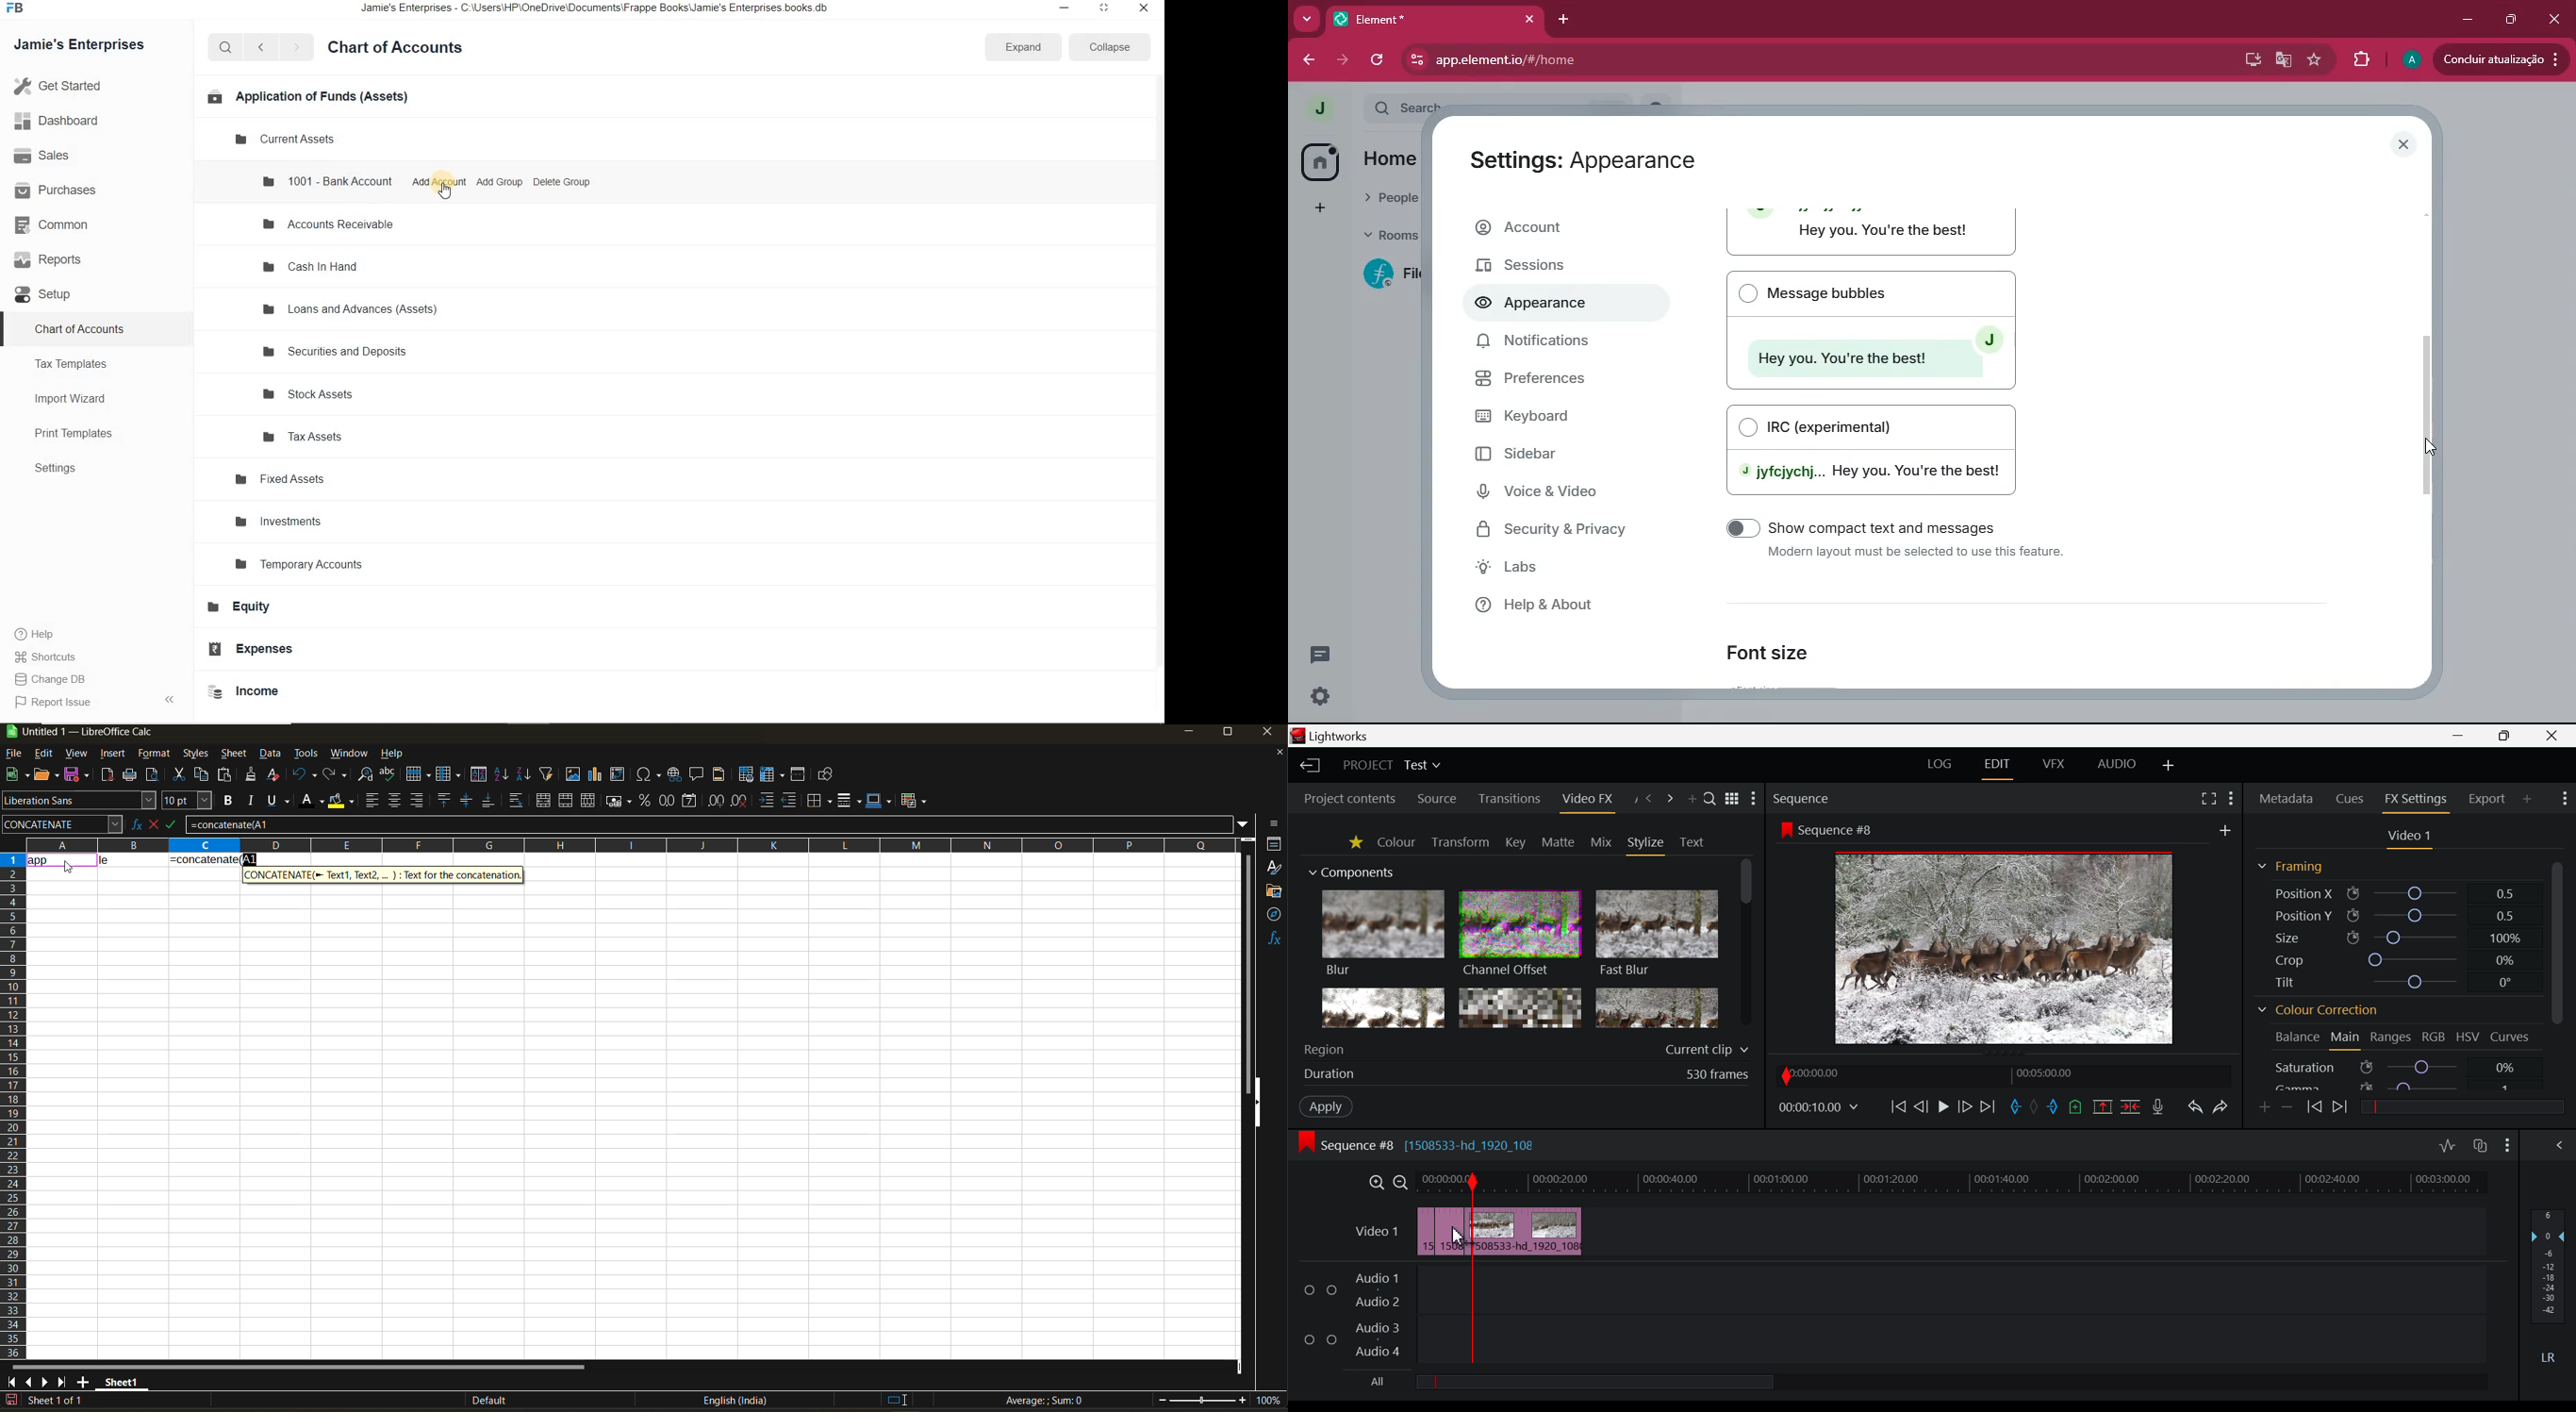 The width and height of the screenshot is (2576, 1428). What do you see at coordinates (2505, 736) in the screenshot?
I see `Minimize` at bounding box center [2505, 736].